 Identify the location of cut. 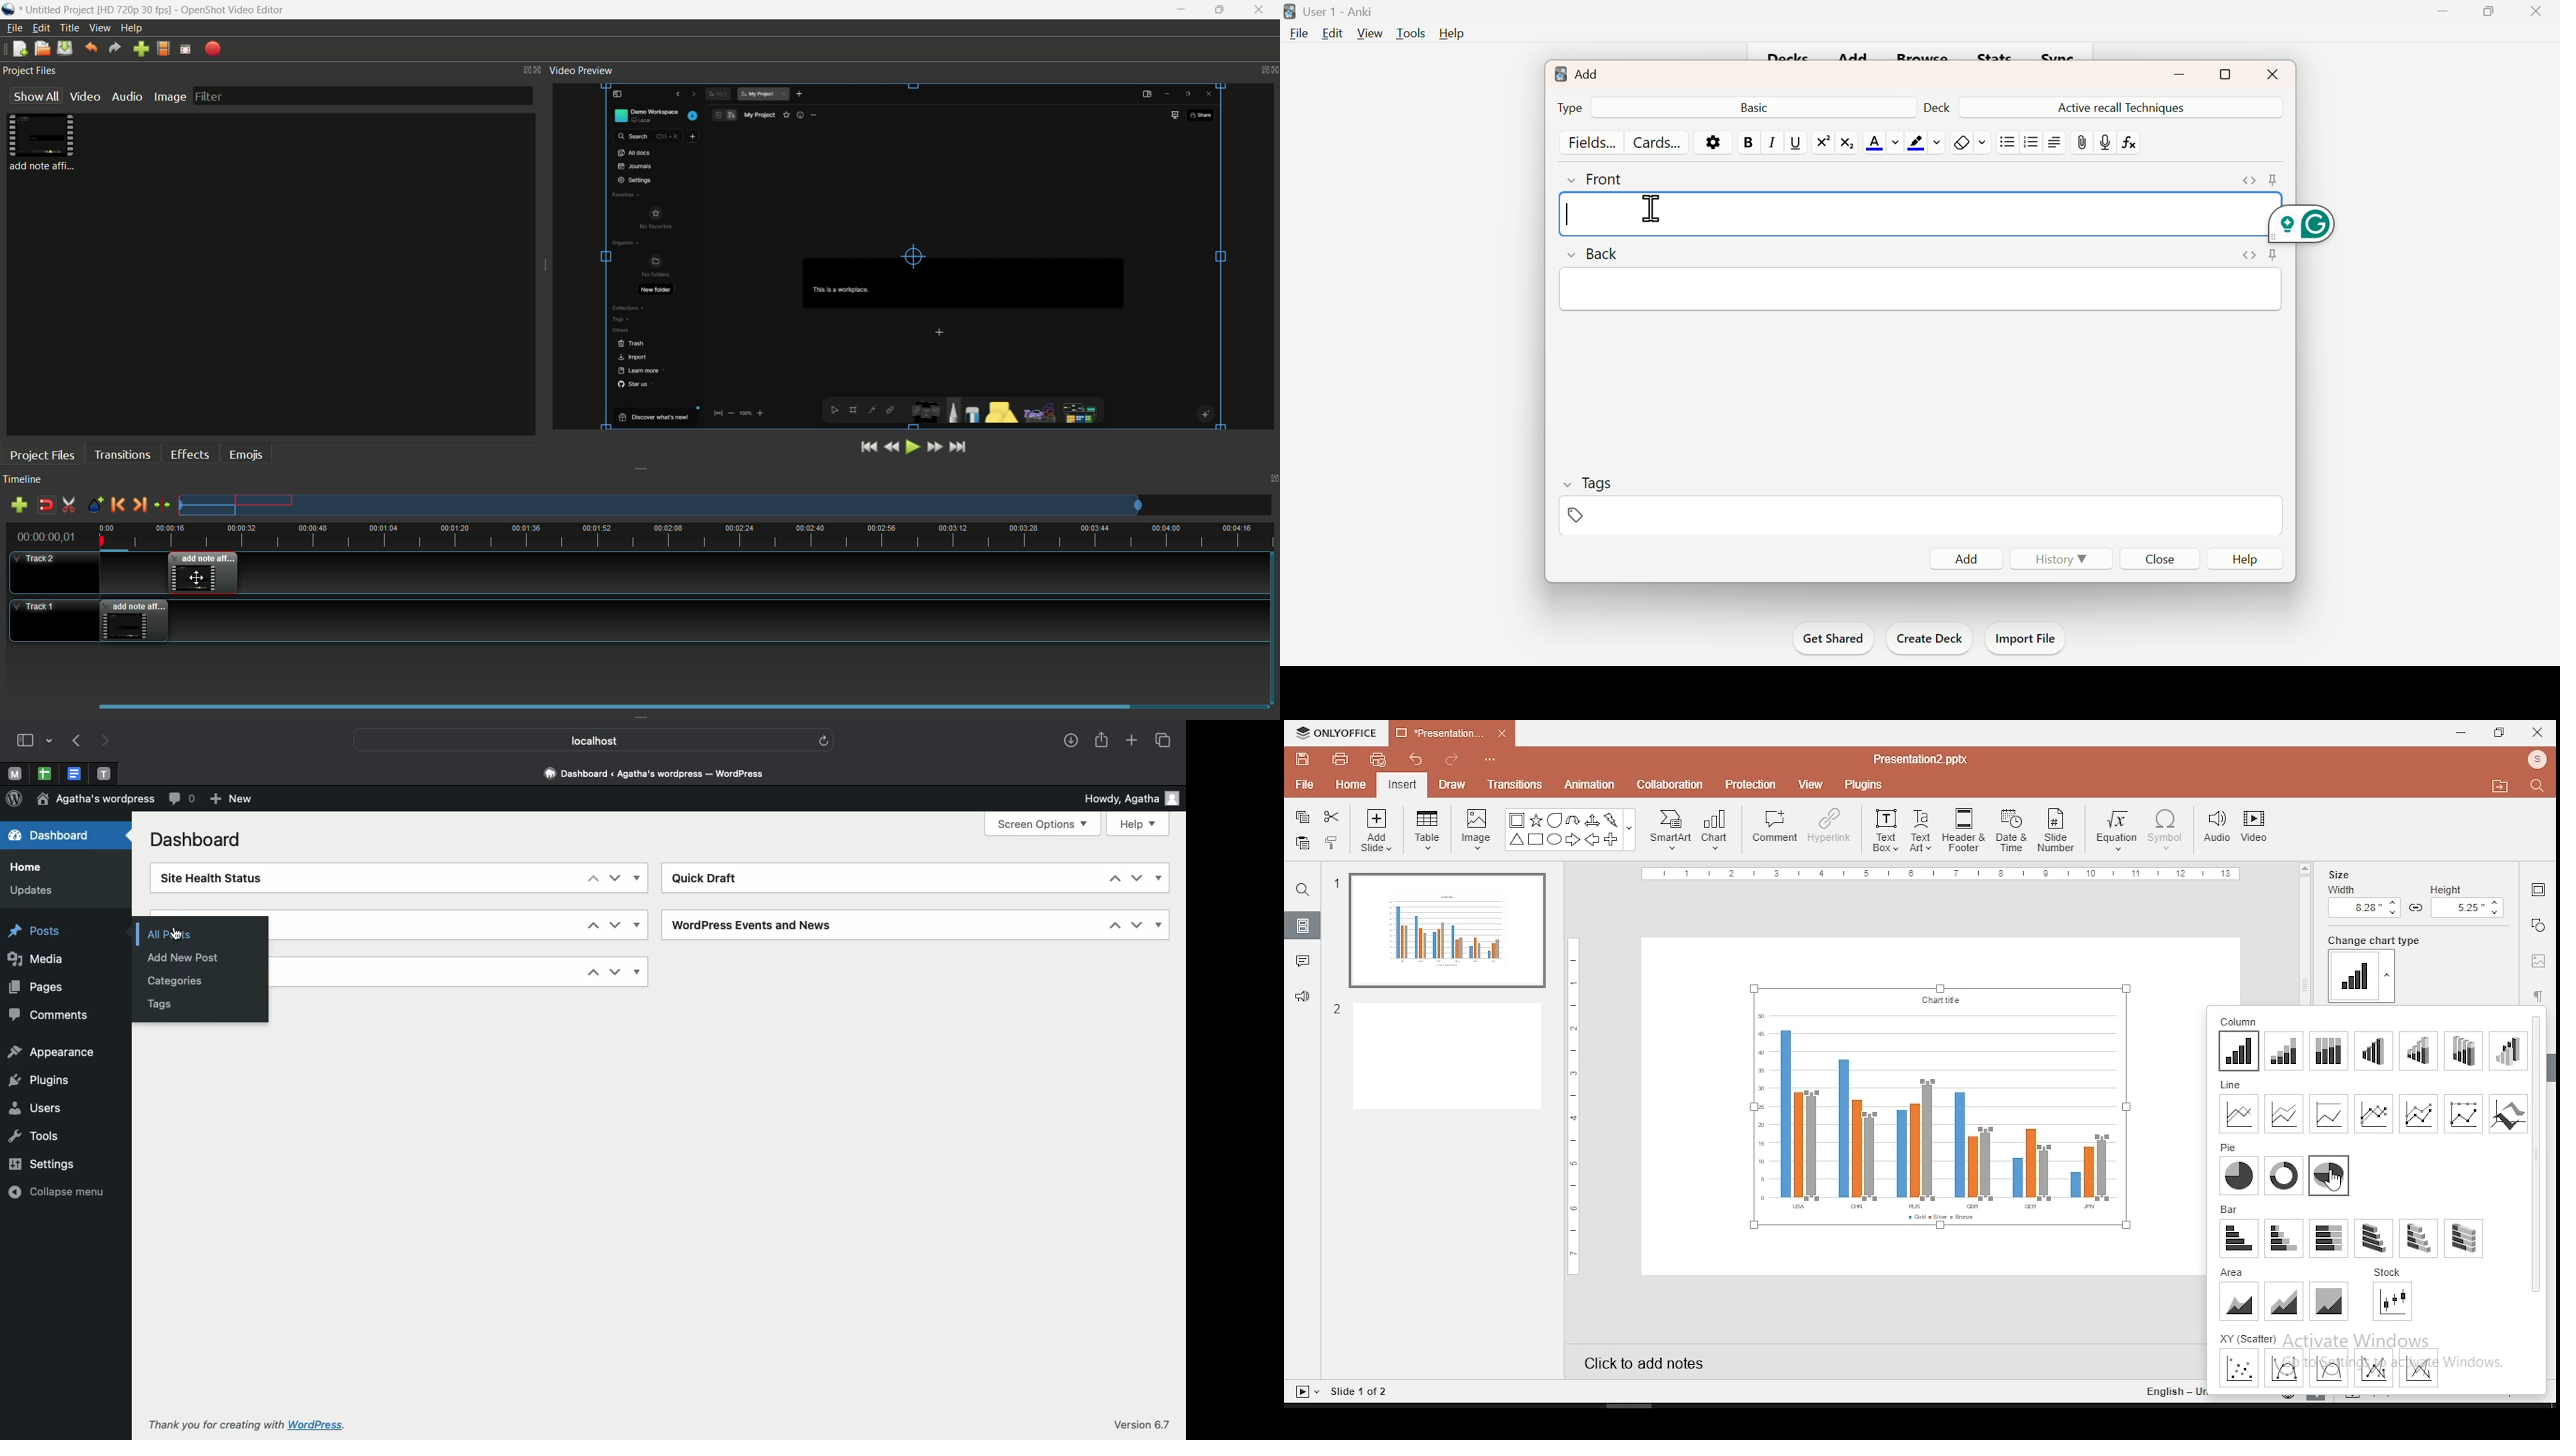
(1332, 817).